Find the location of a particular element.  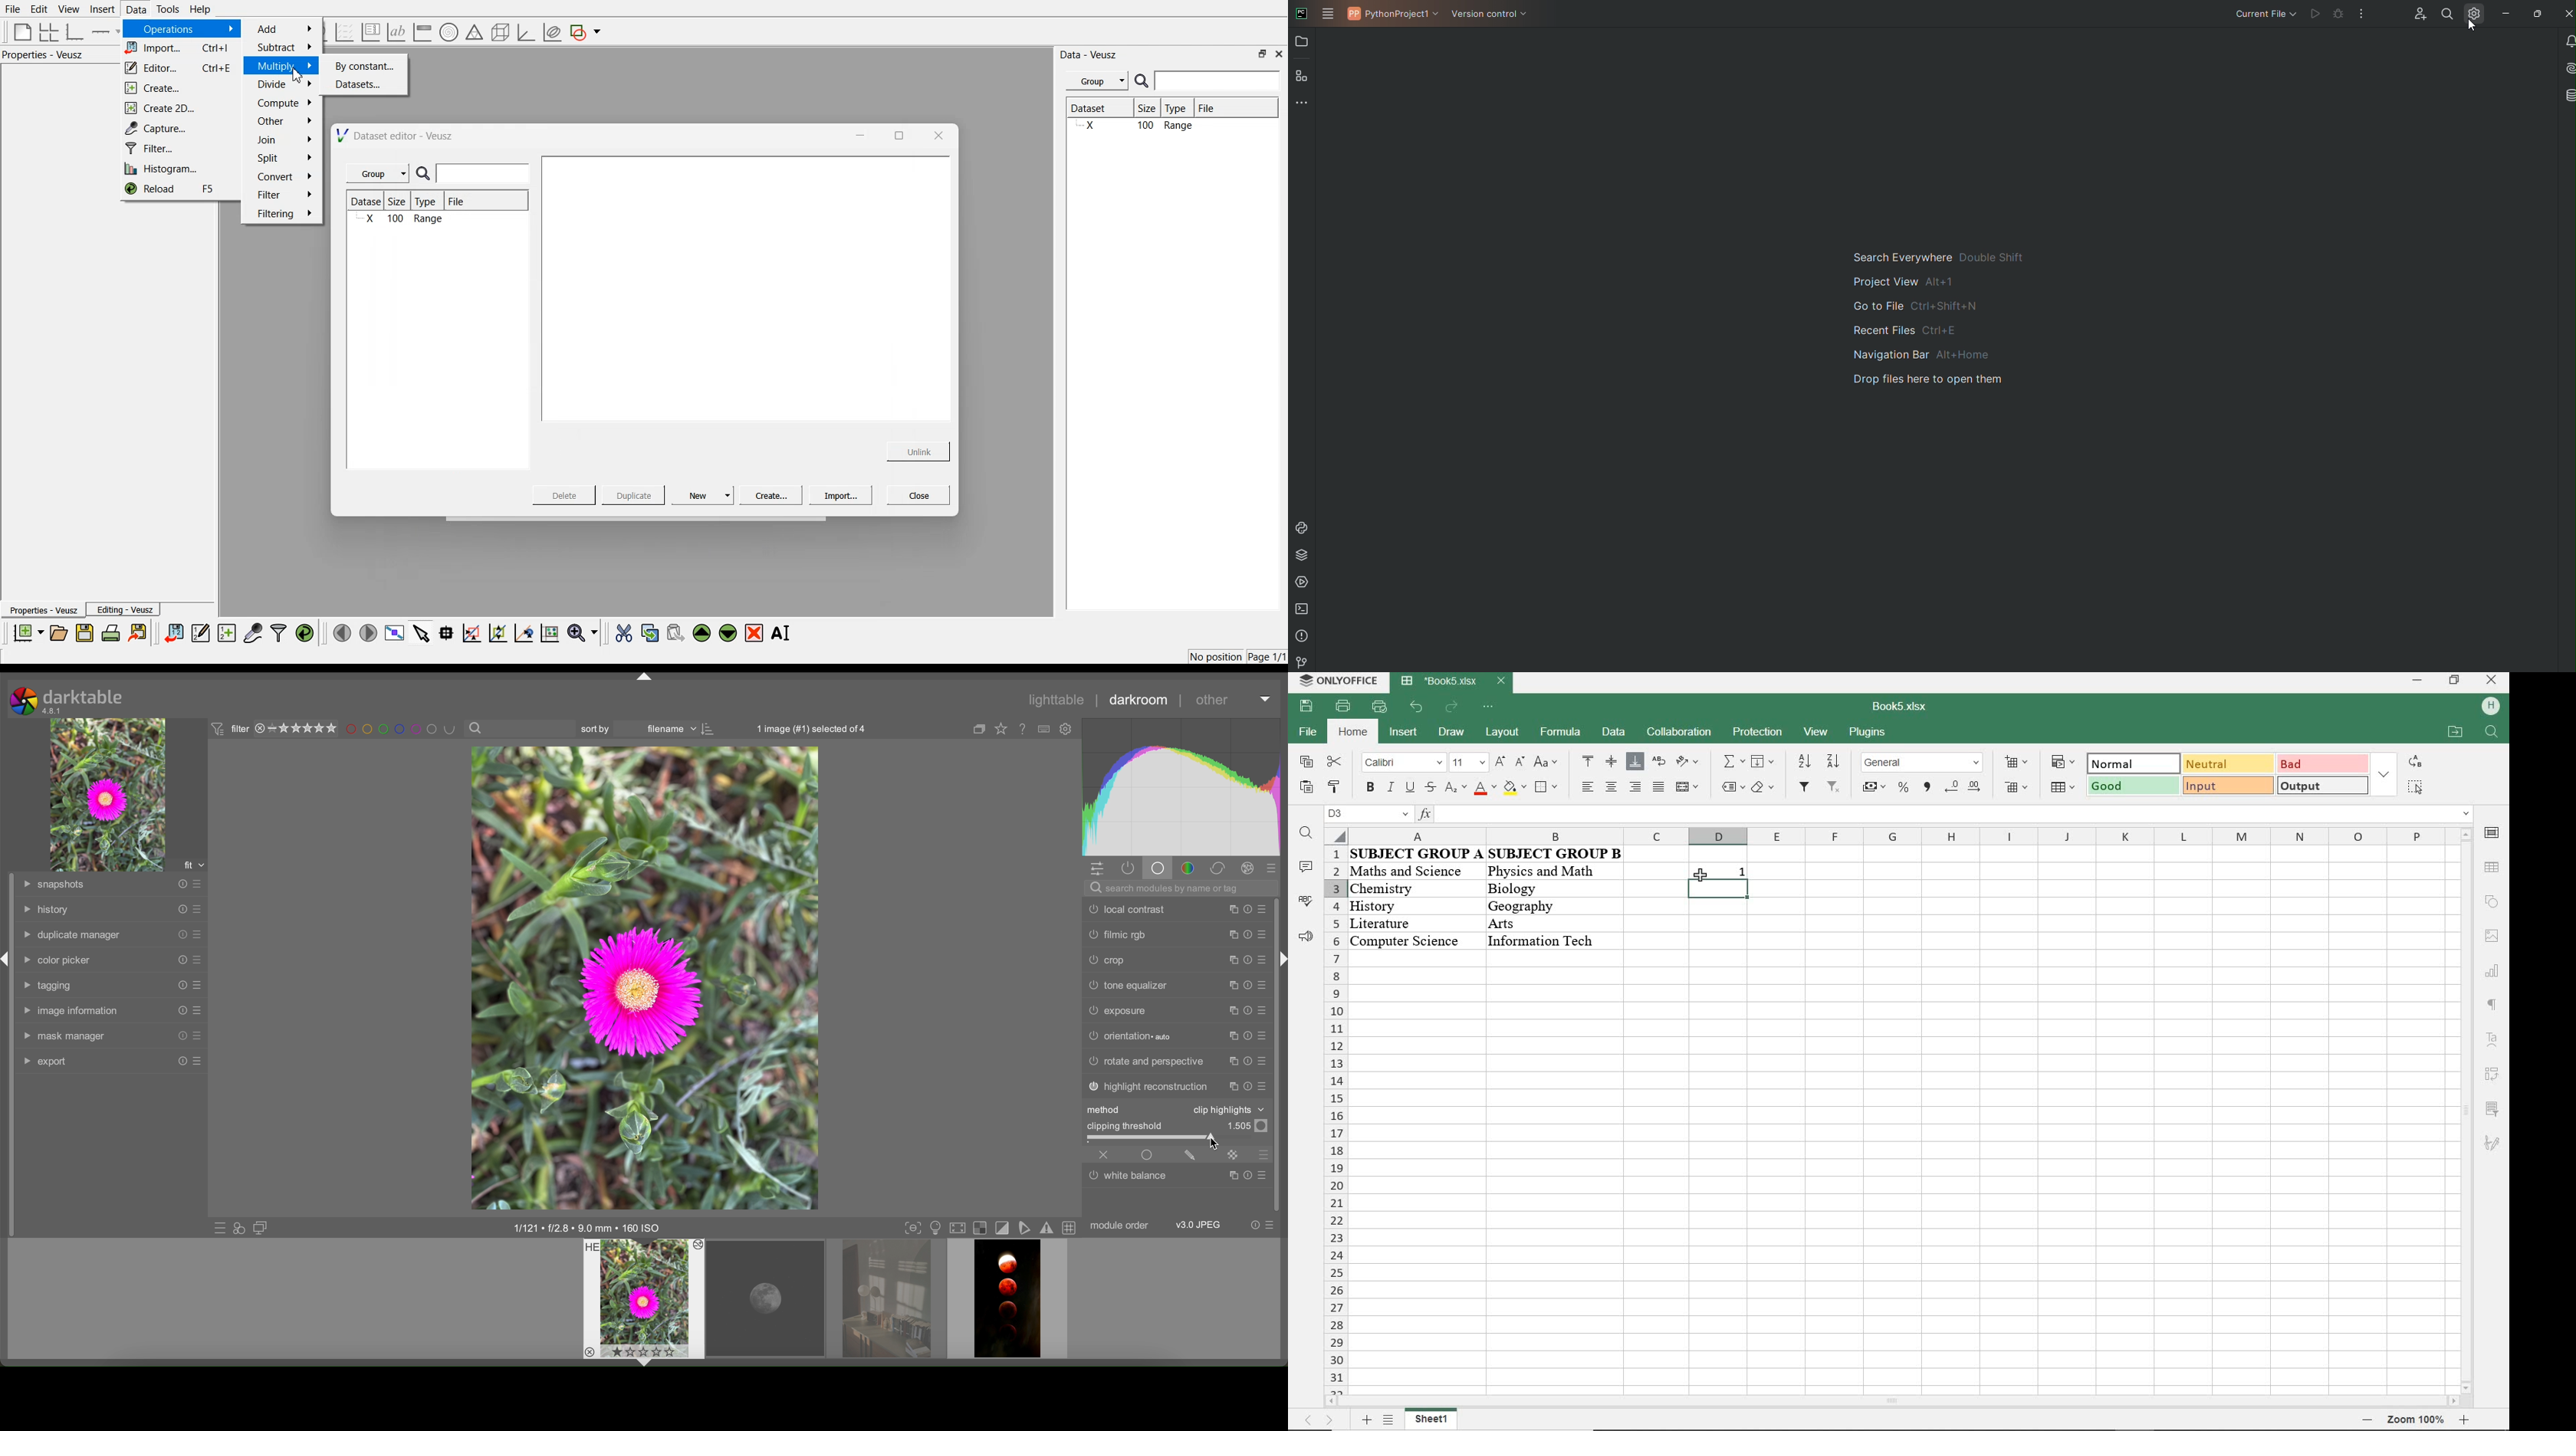

presets is located at coordinates (1263, 1011).